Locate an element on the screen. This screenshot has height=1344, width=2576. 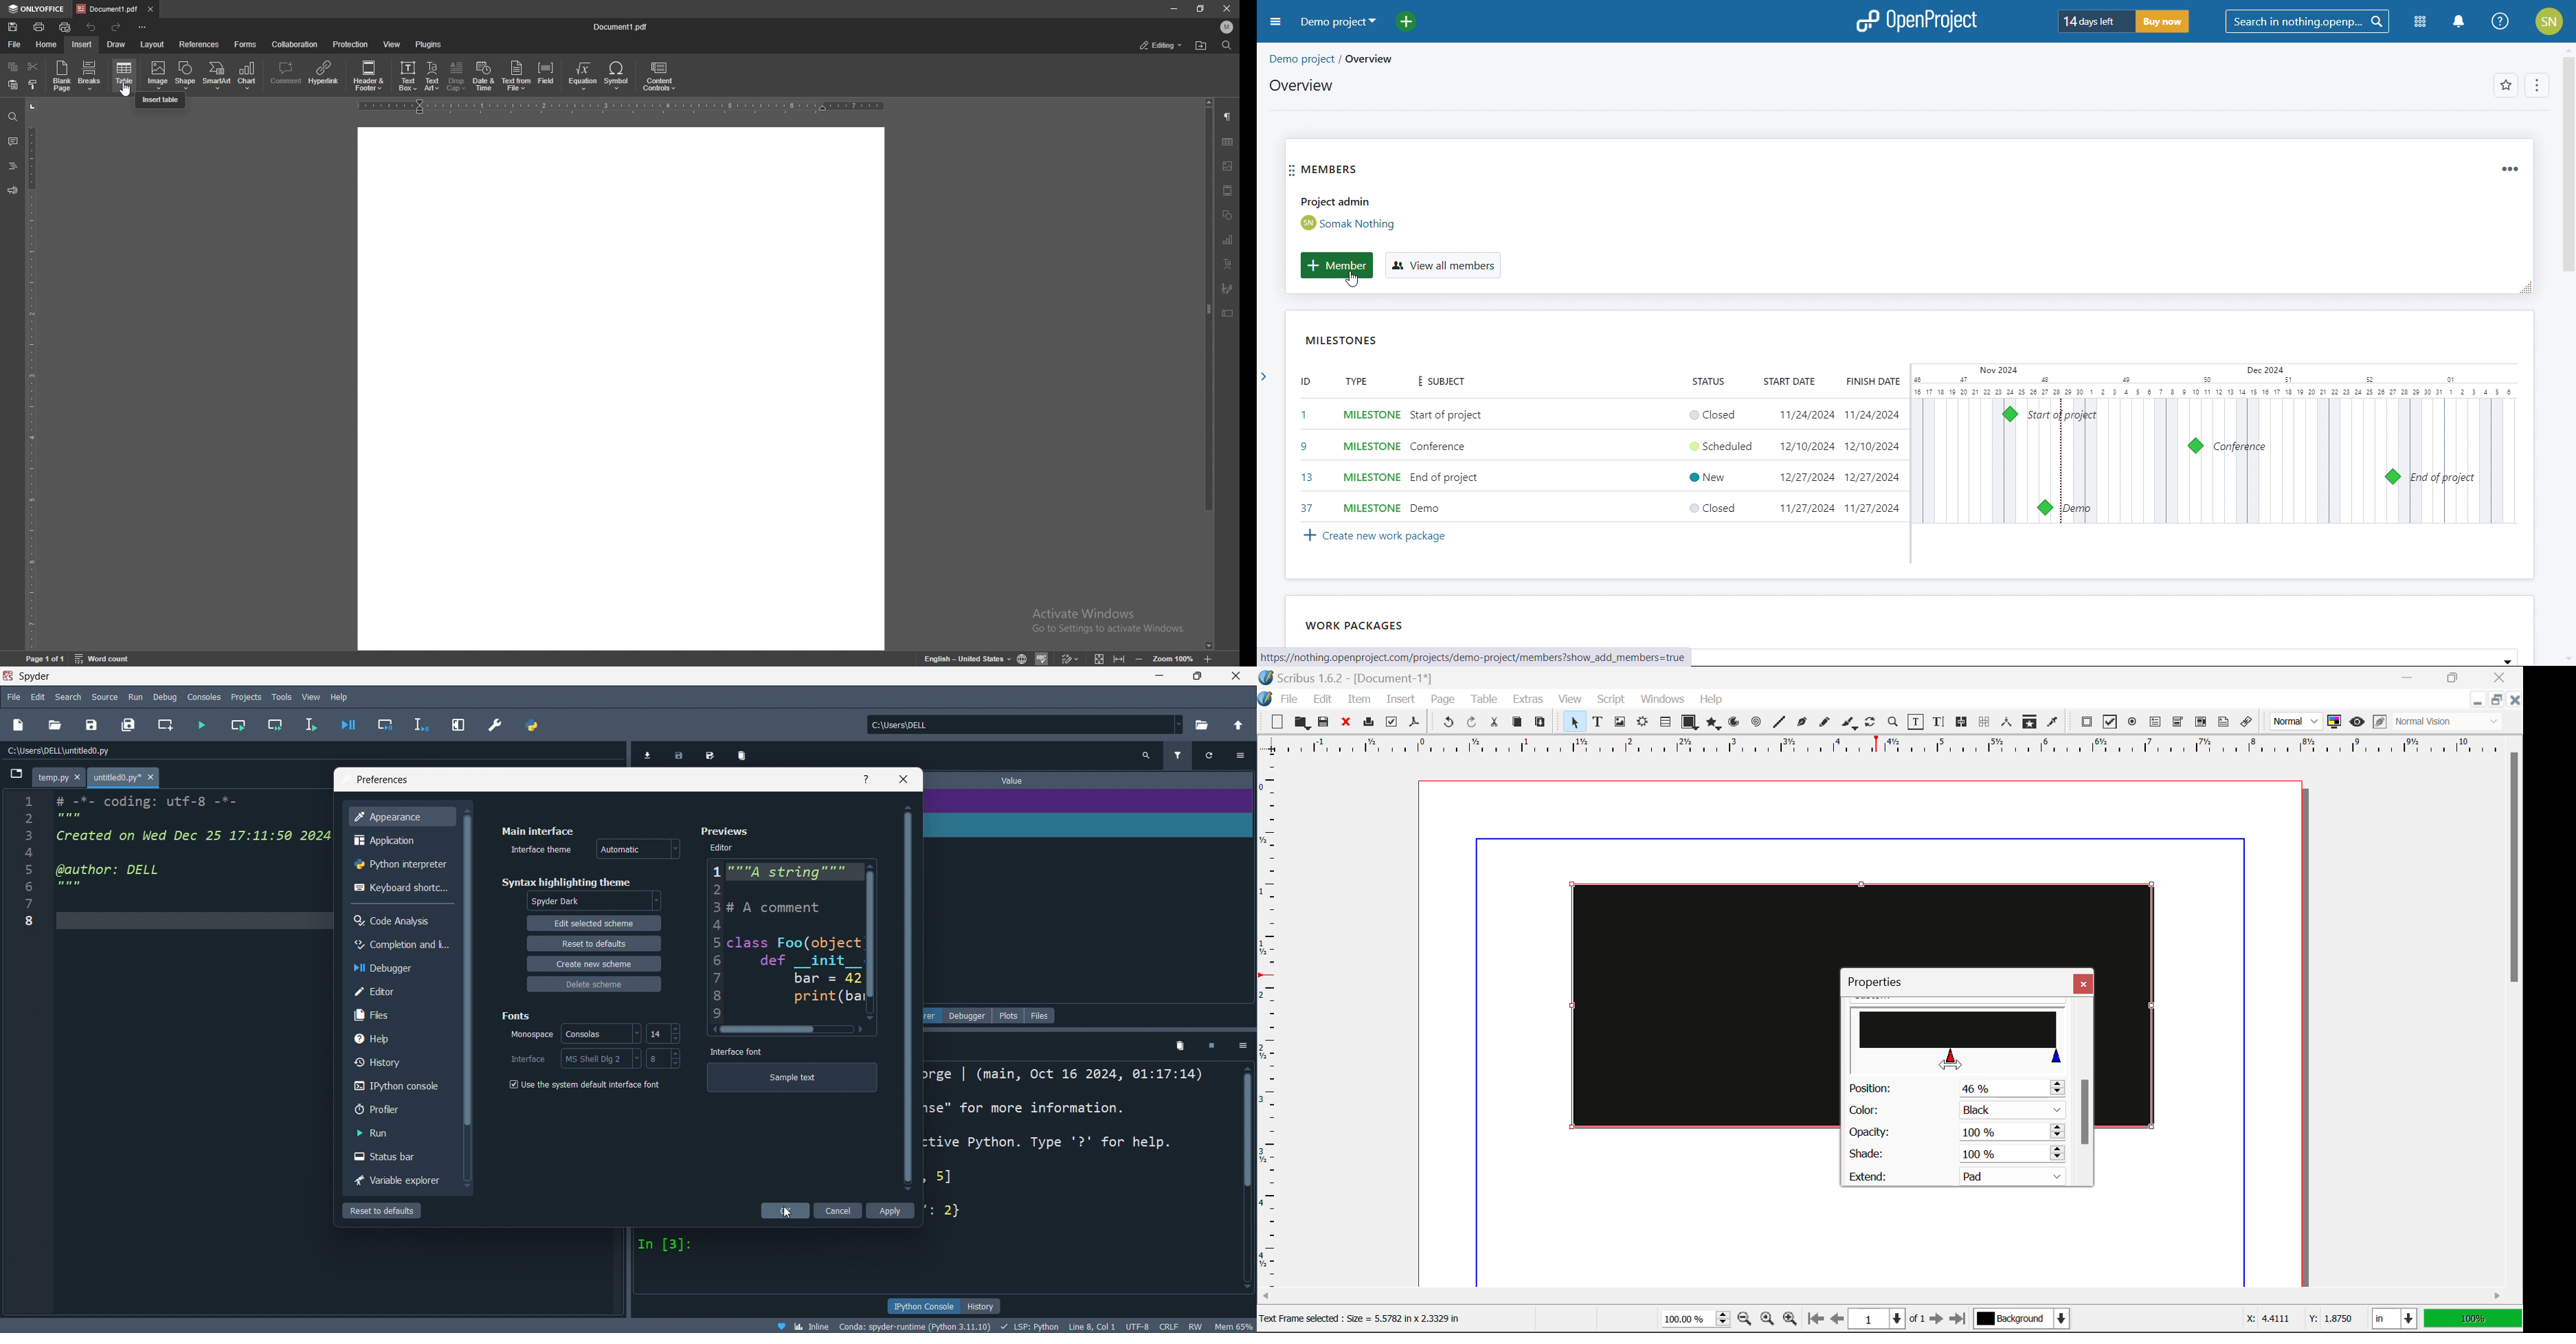
Fonts is located at coordinates (523, 1013).